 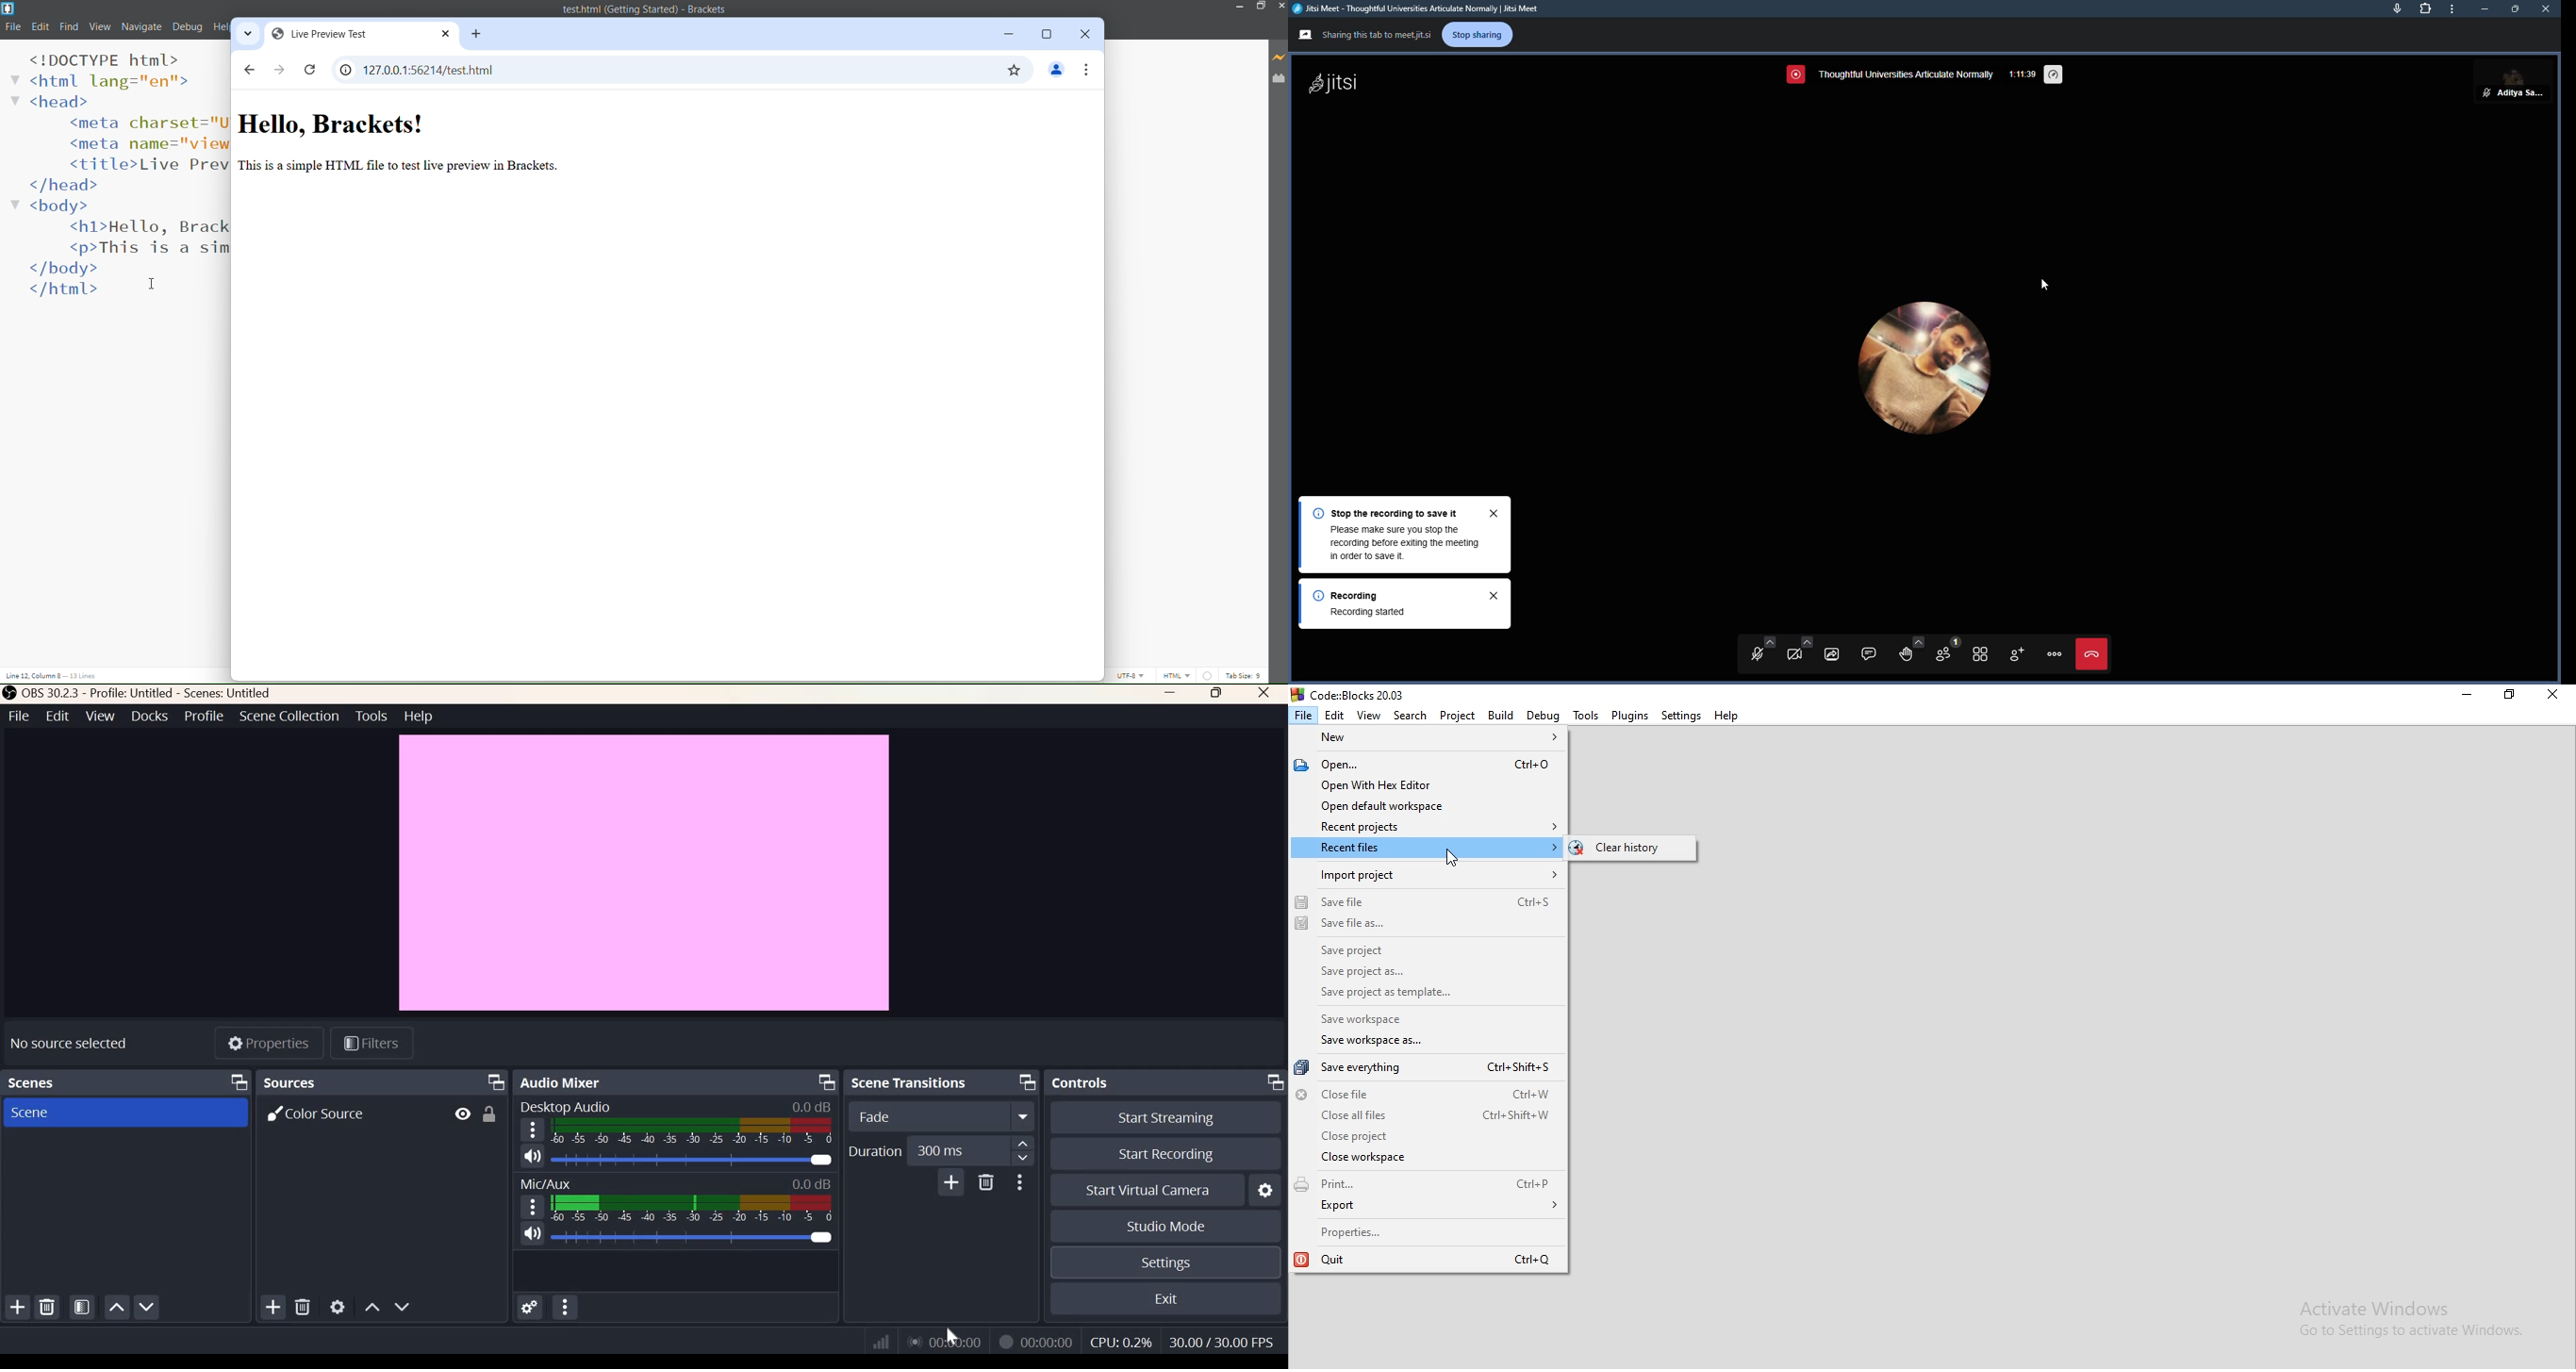 I want to click on Save File, so click(x=1428, y=901).